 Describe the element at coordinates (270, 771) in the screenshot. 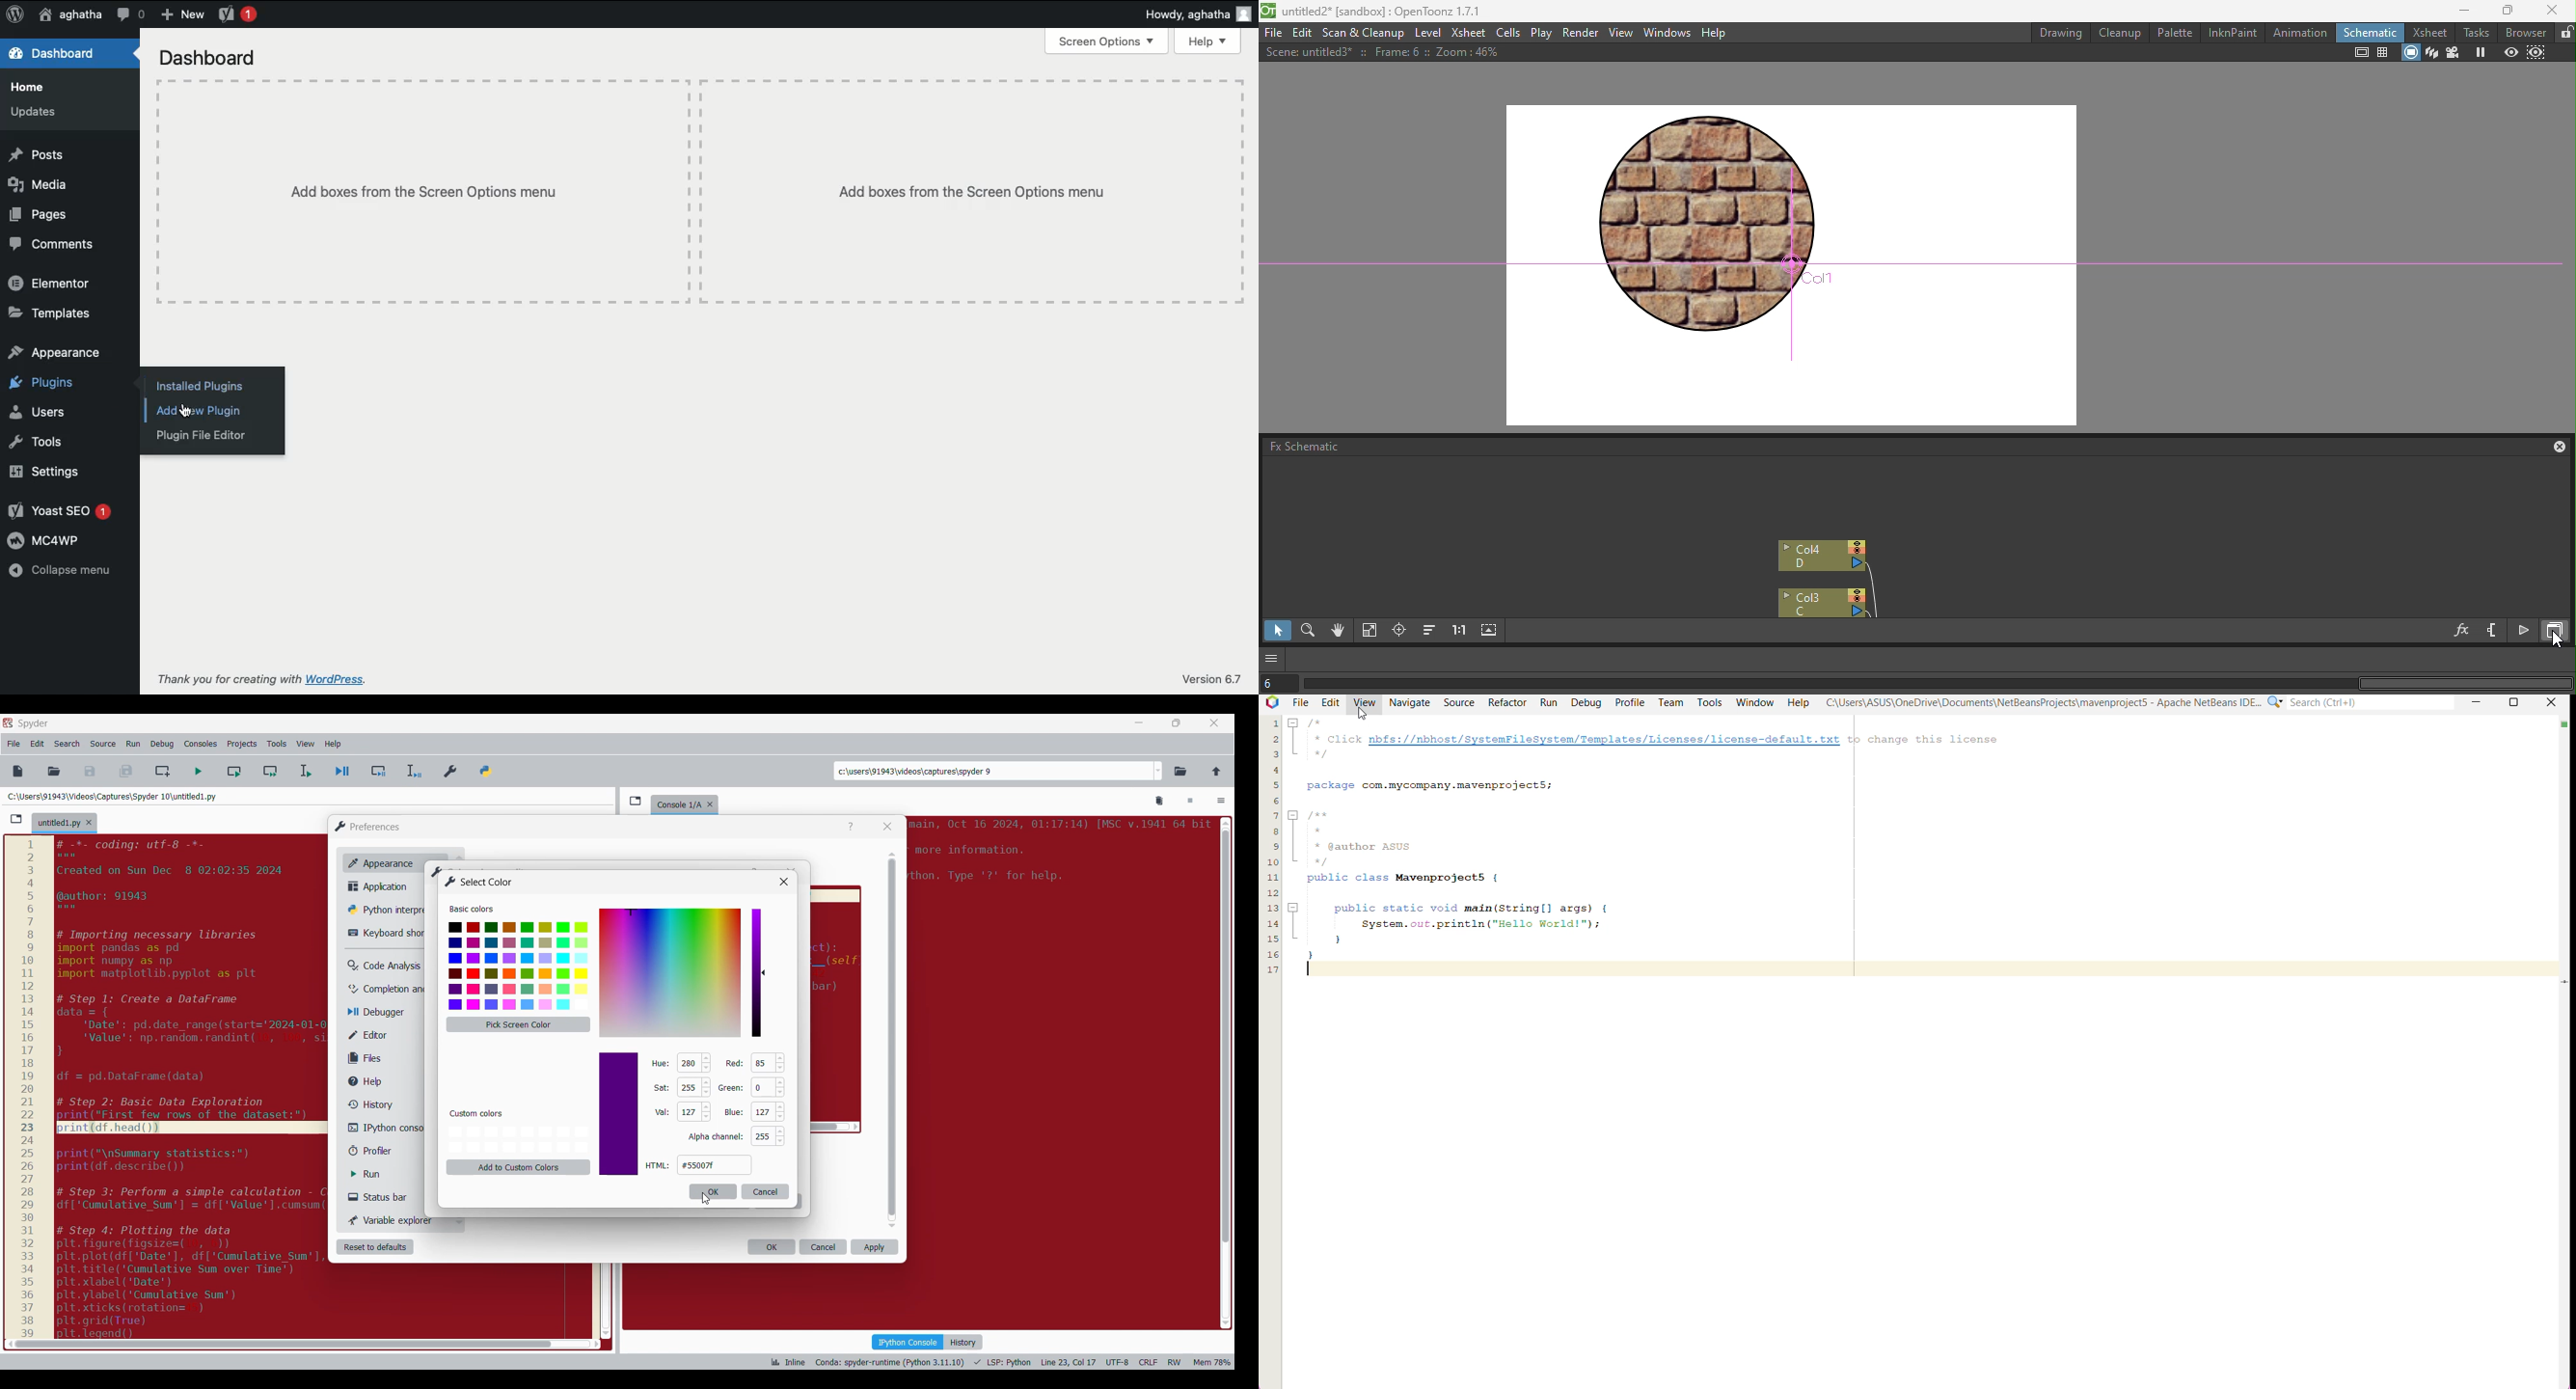

I see `Run current cell and go to next one` at that location.